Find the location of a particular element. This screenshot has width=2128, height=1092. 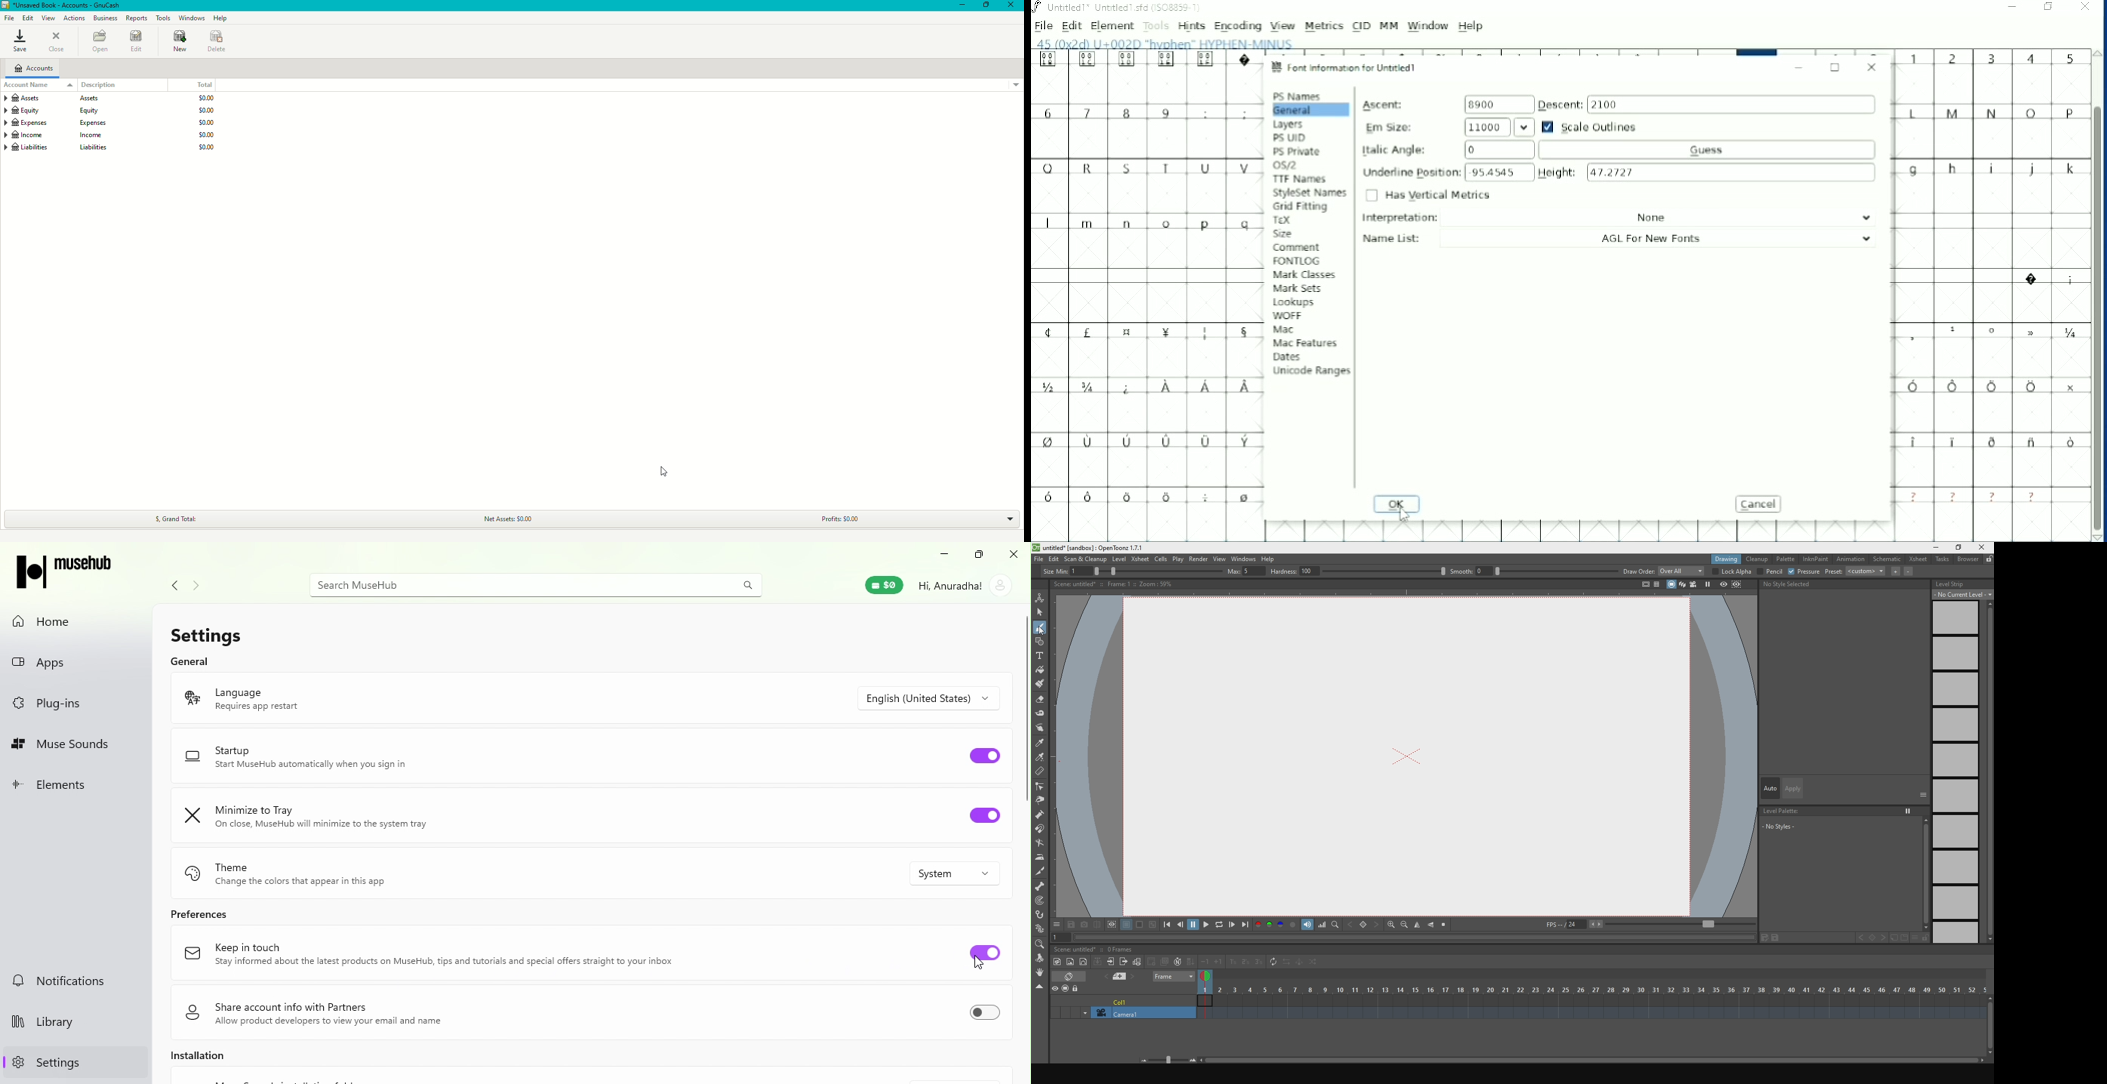

Equity is located at coordinates (116, 109).